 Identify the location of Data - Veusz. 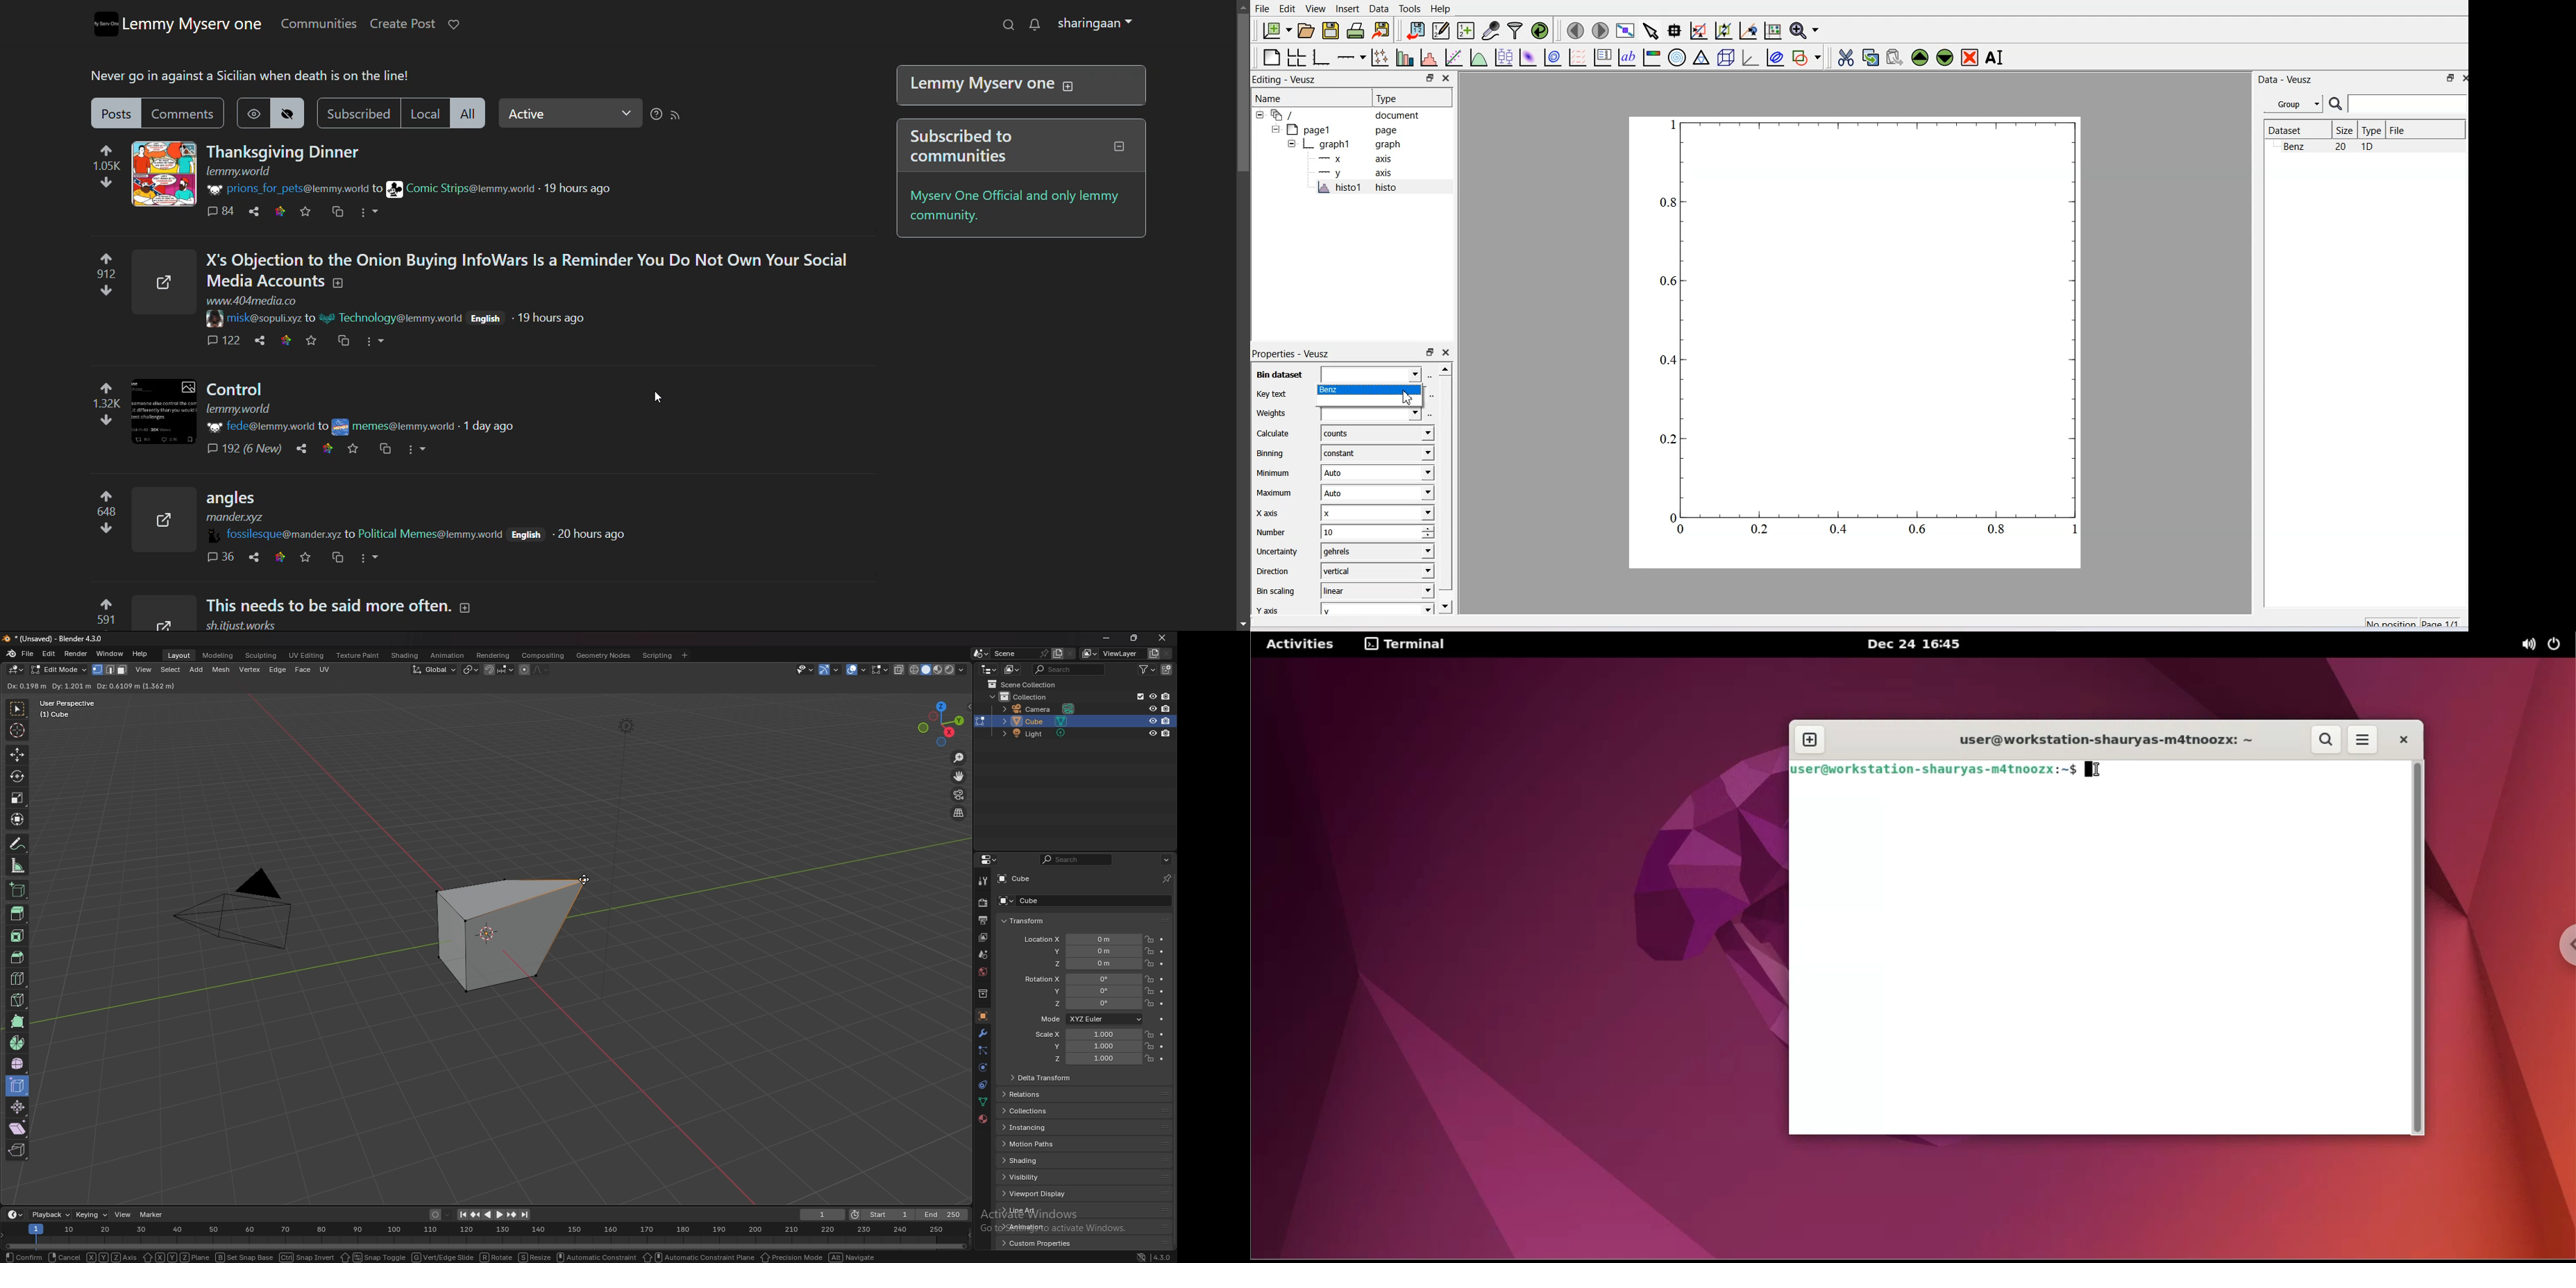
(2286, 80).